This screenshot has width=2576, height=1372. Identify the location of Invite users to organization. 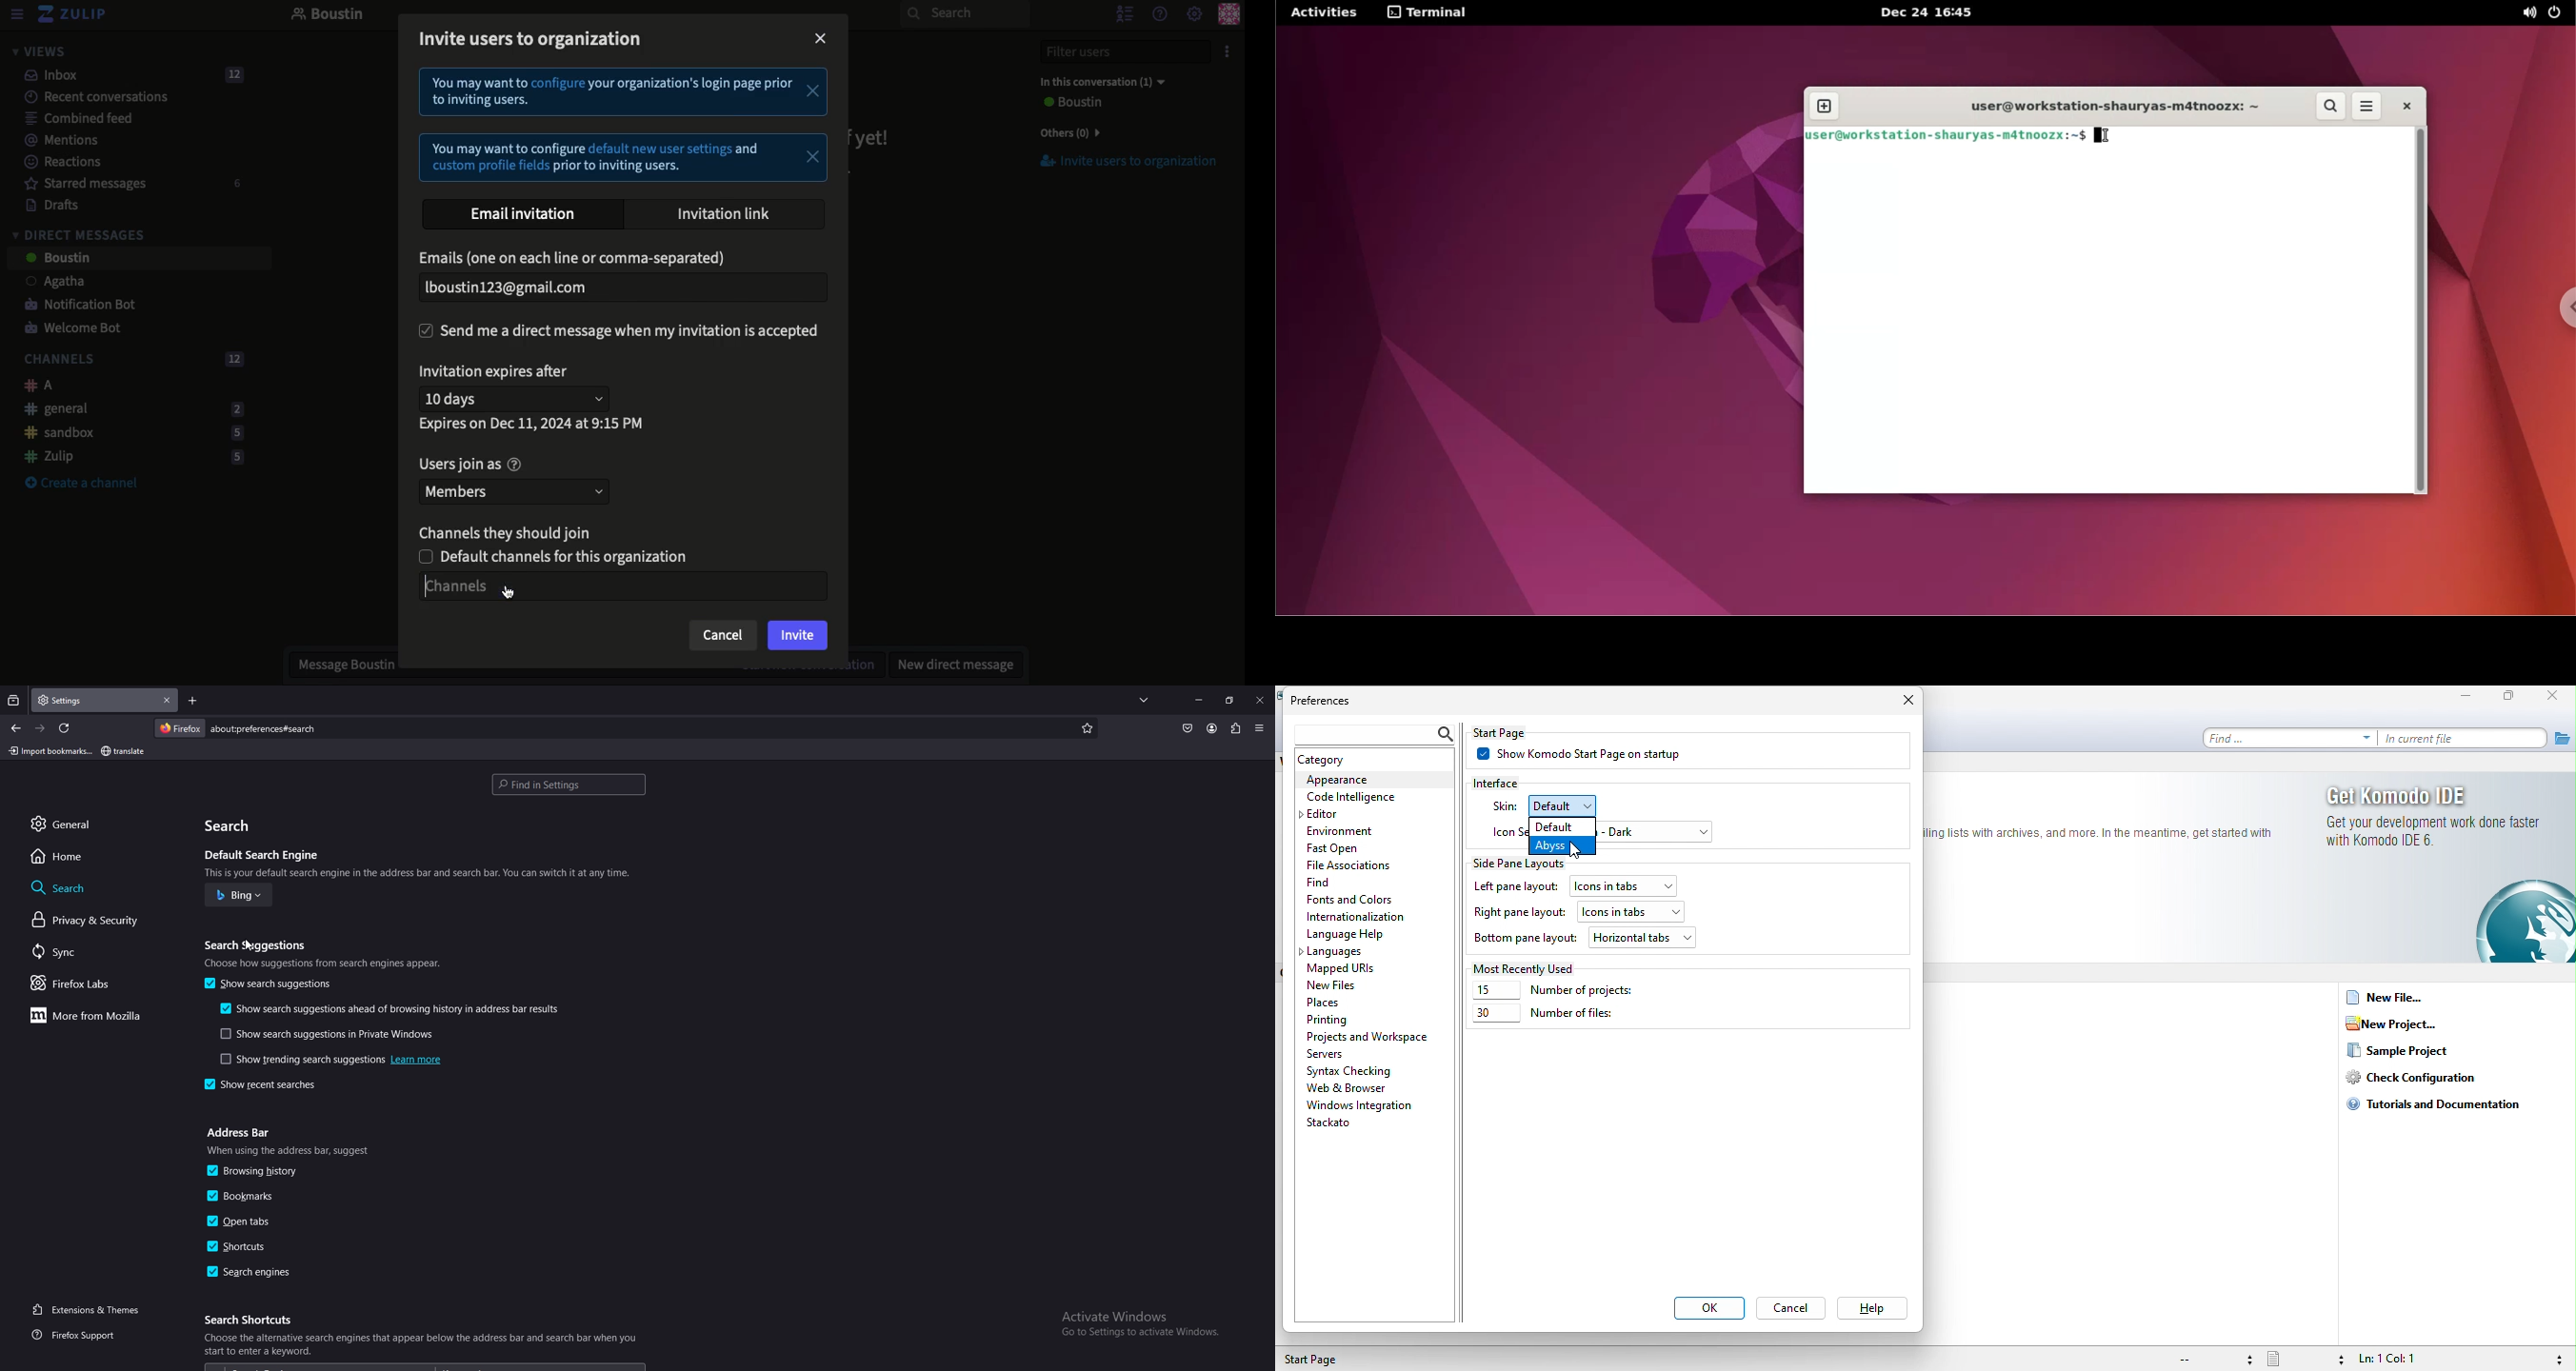
(535, 38).